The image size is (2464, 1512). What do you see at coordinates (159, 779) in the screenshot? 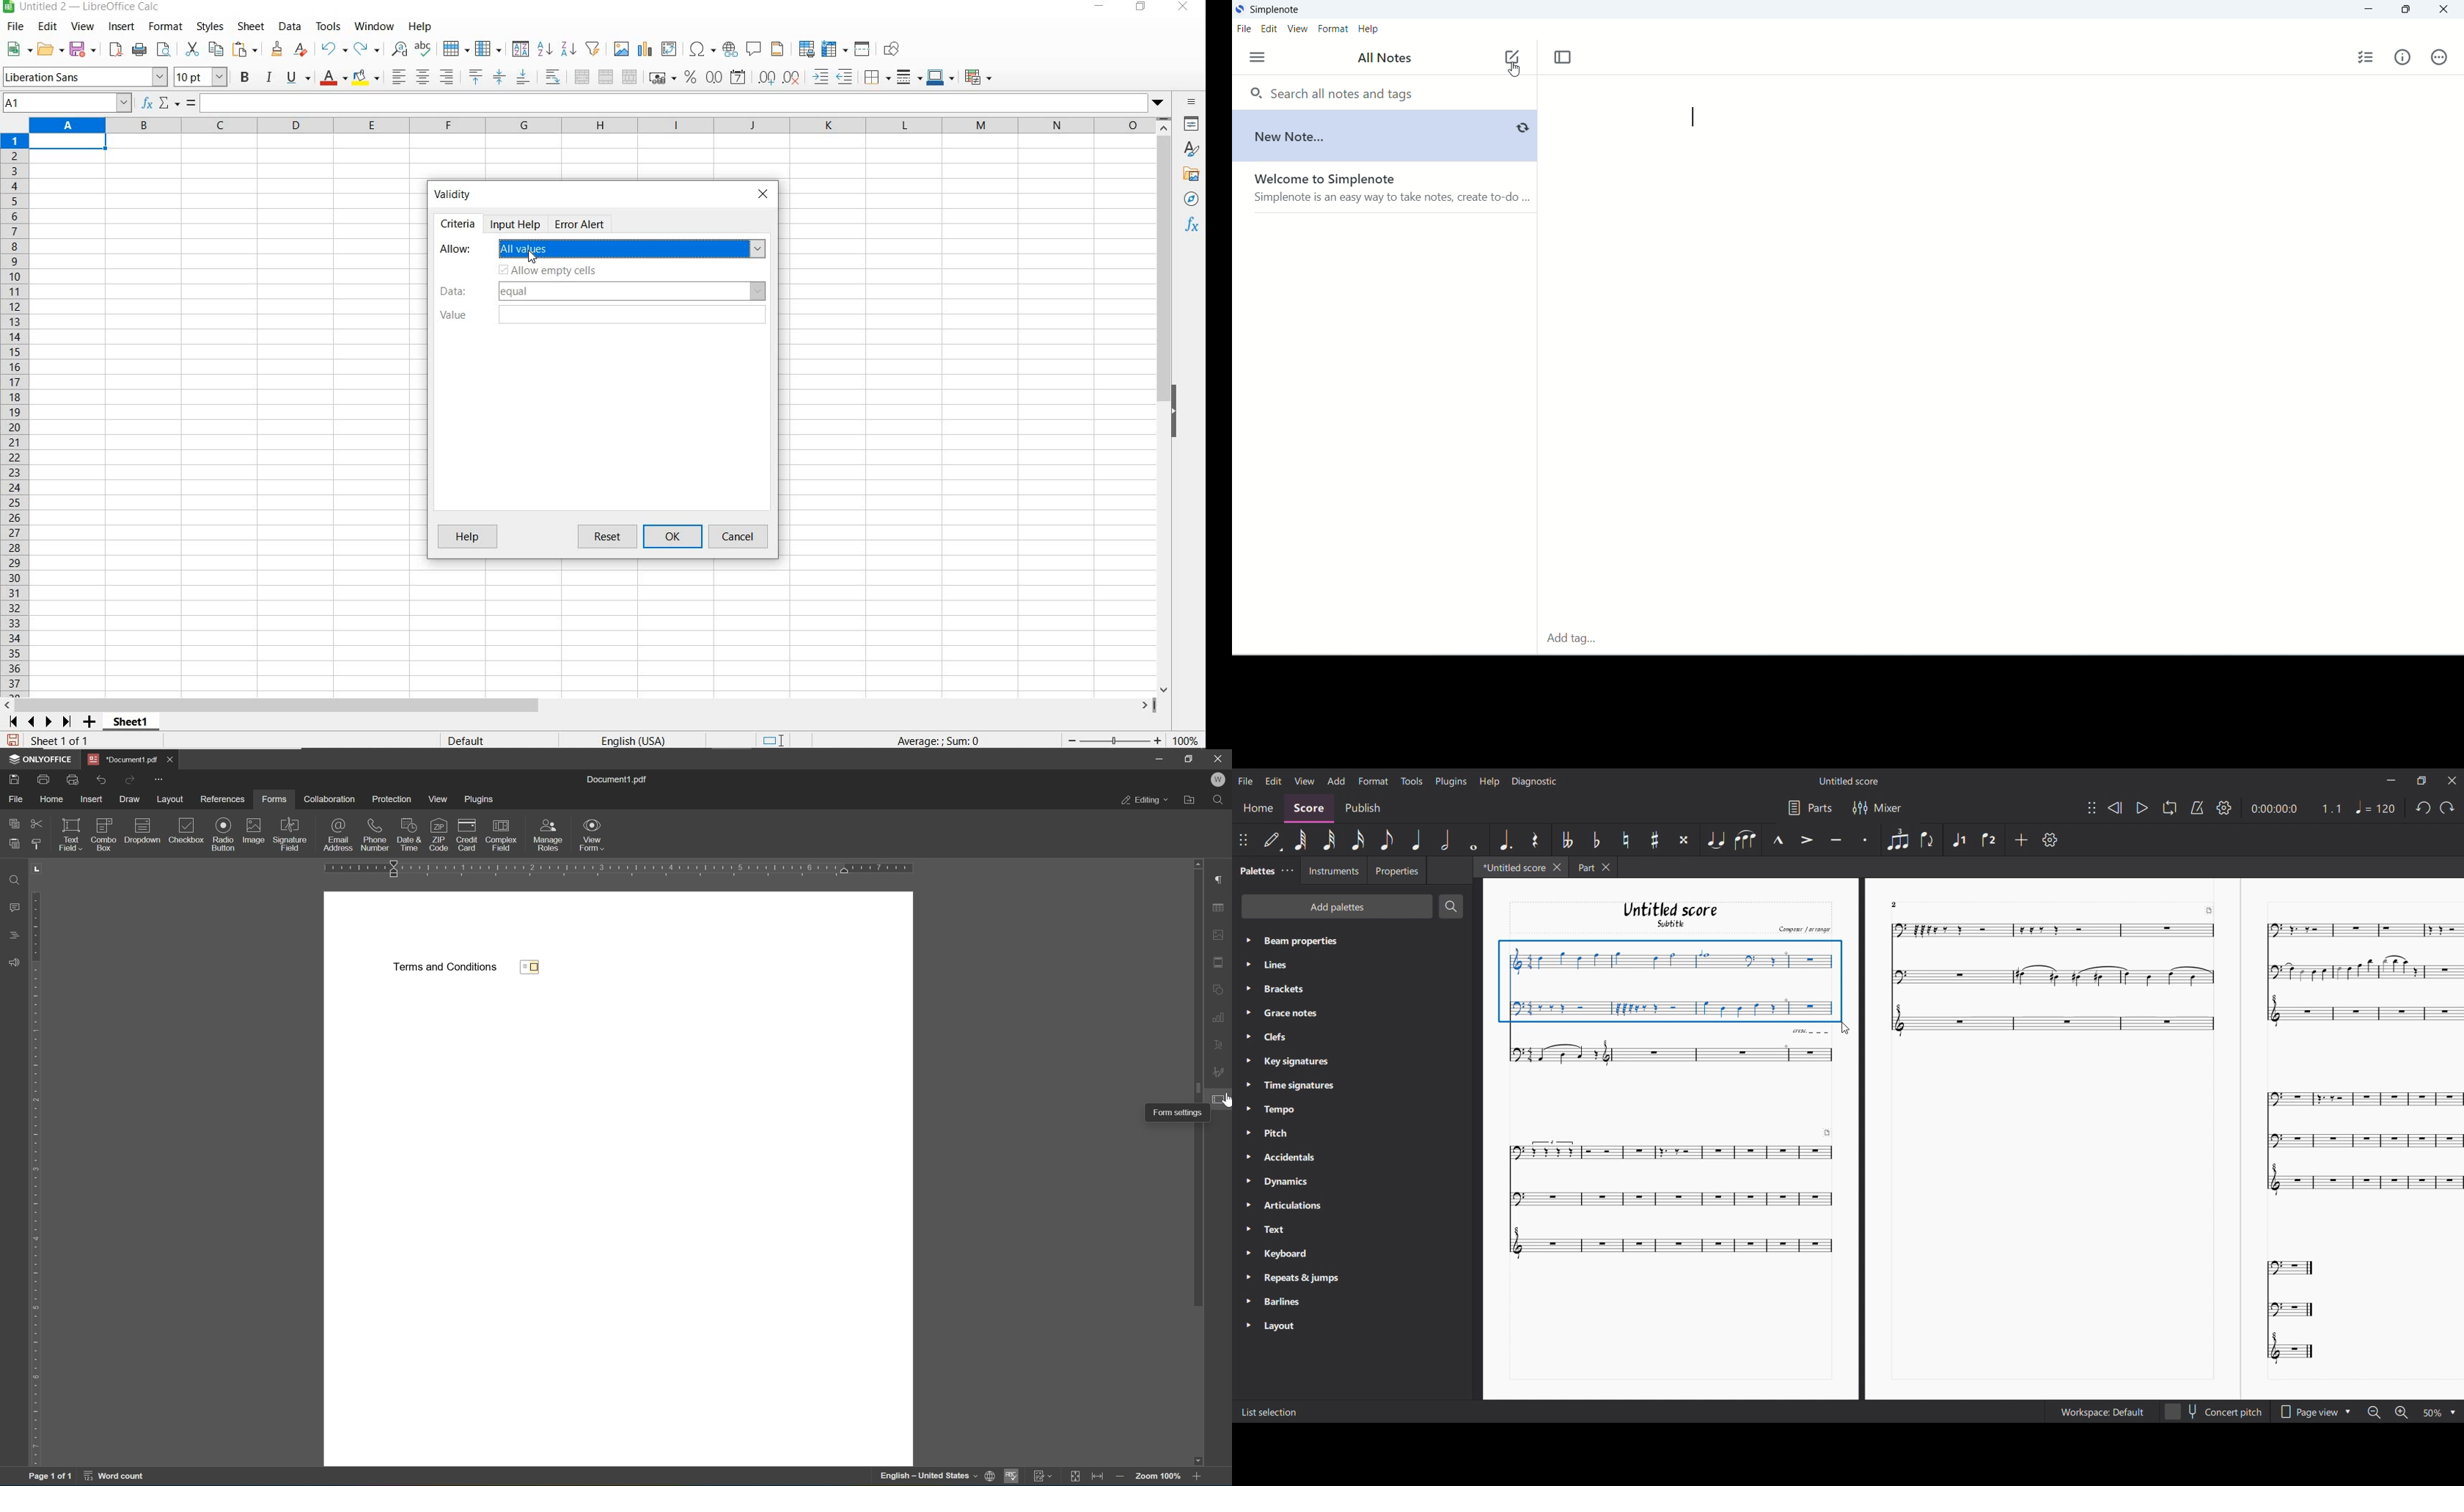
I see `customize quick access toolbar` at bounding box center [159, 779].